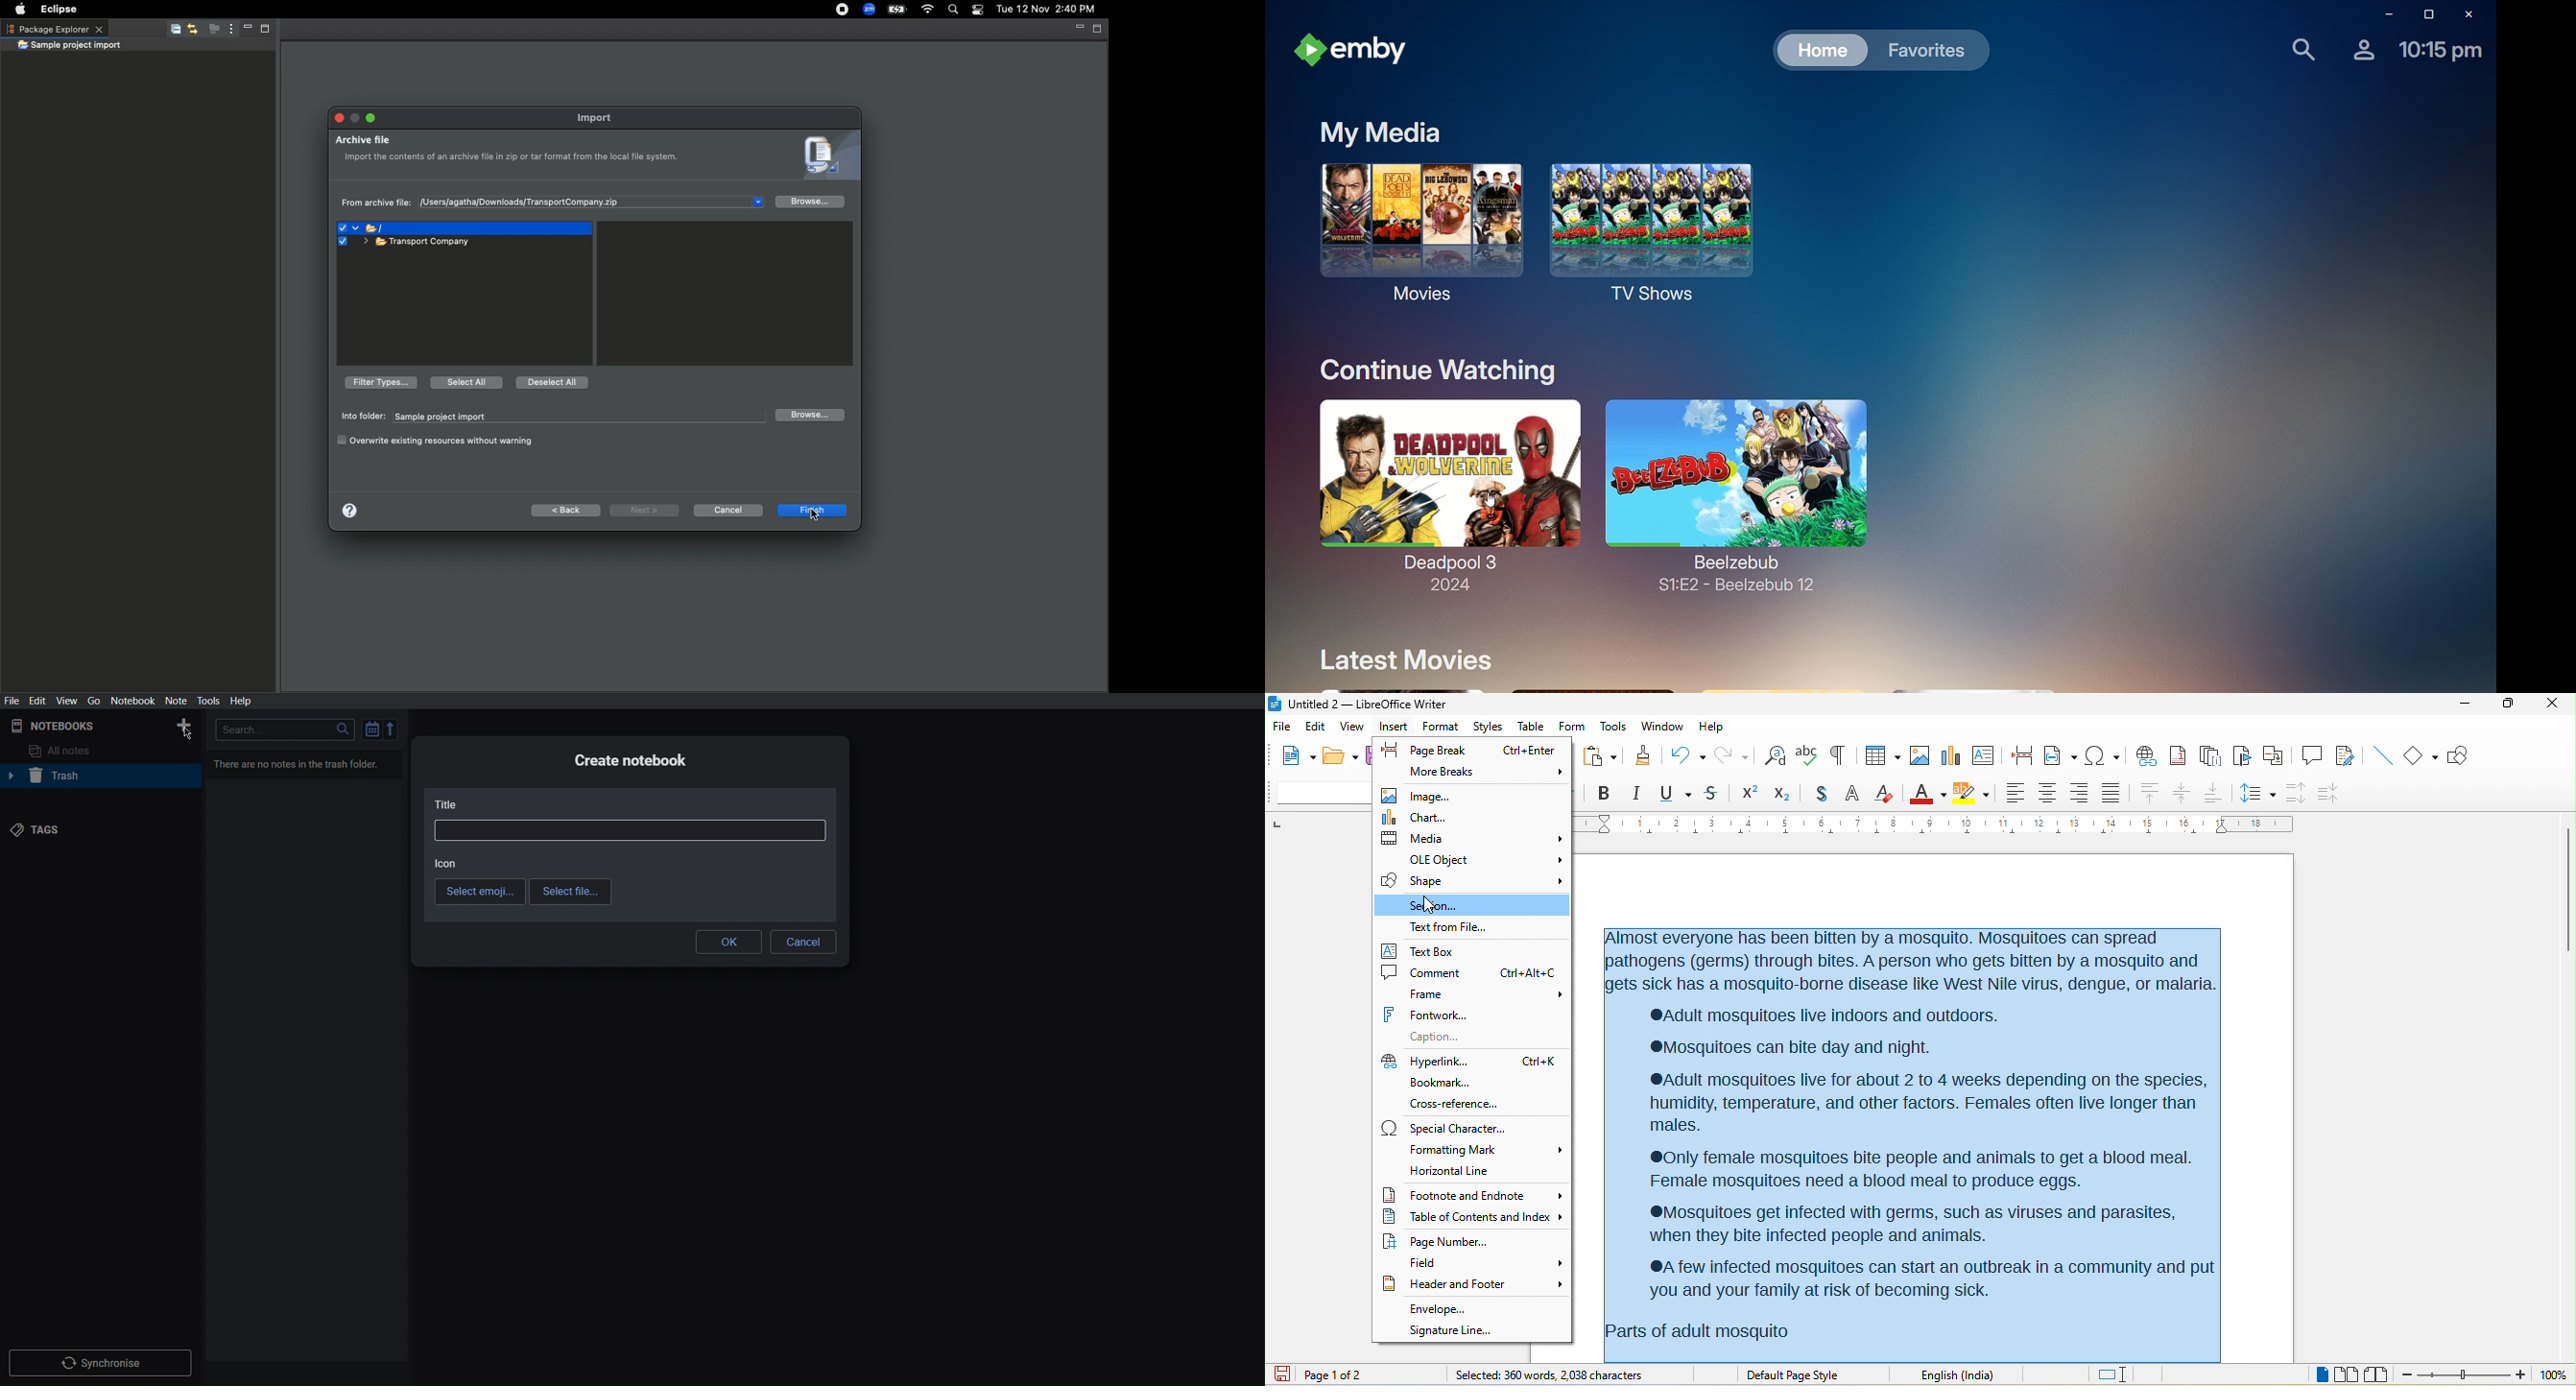 This screenshot has height=1400, width=2576. What do you see at coordinates (2119, 1374) in the screenshot?
I see `standard selection` at bounding box center [2119, 1374].